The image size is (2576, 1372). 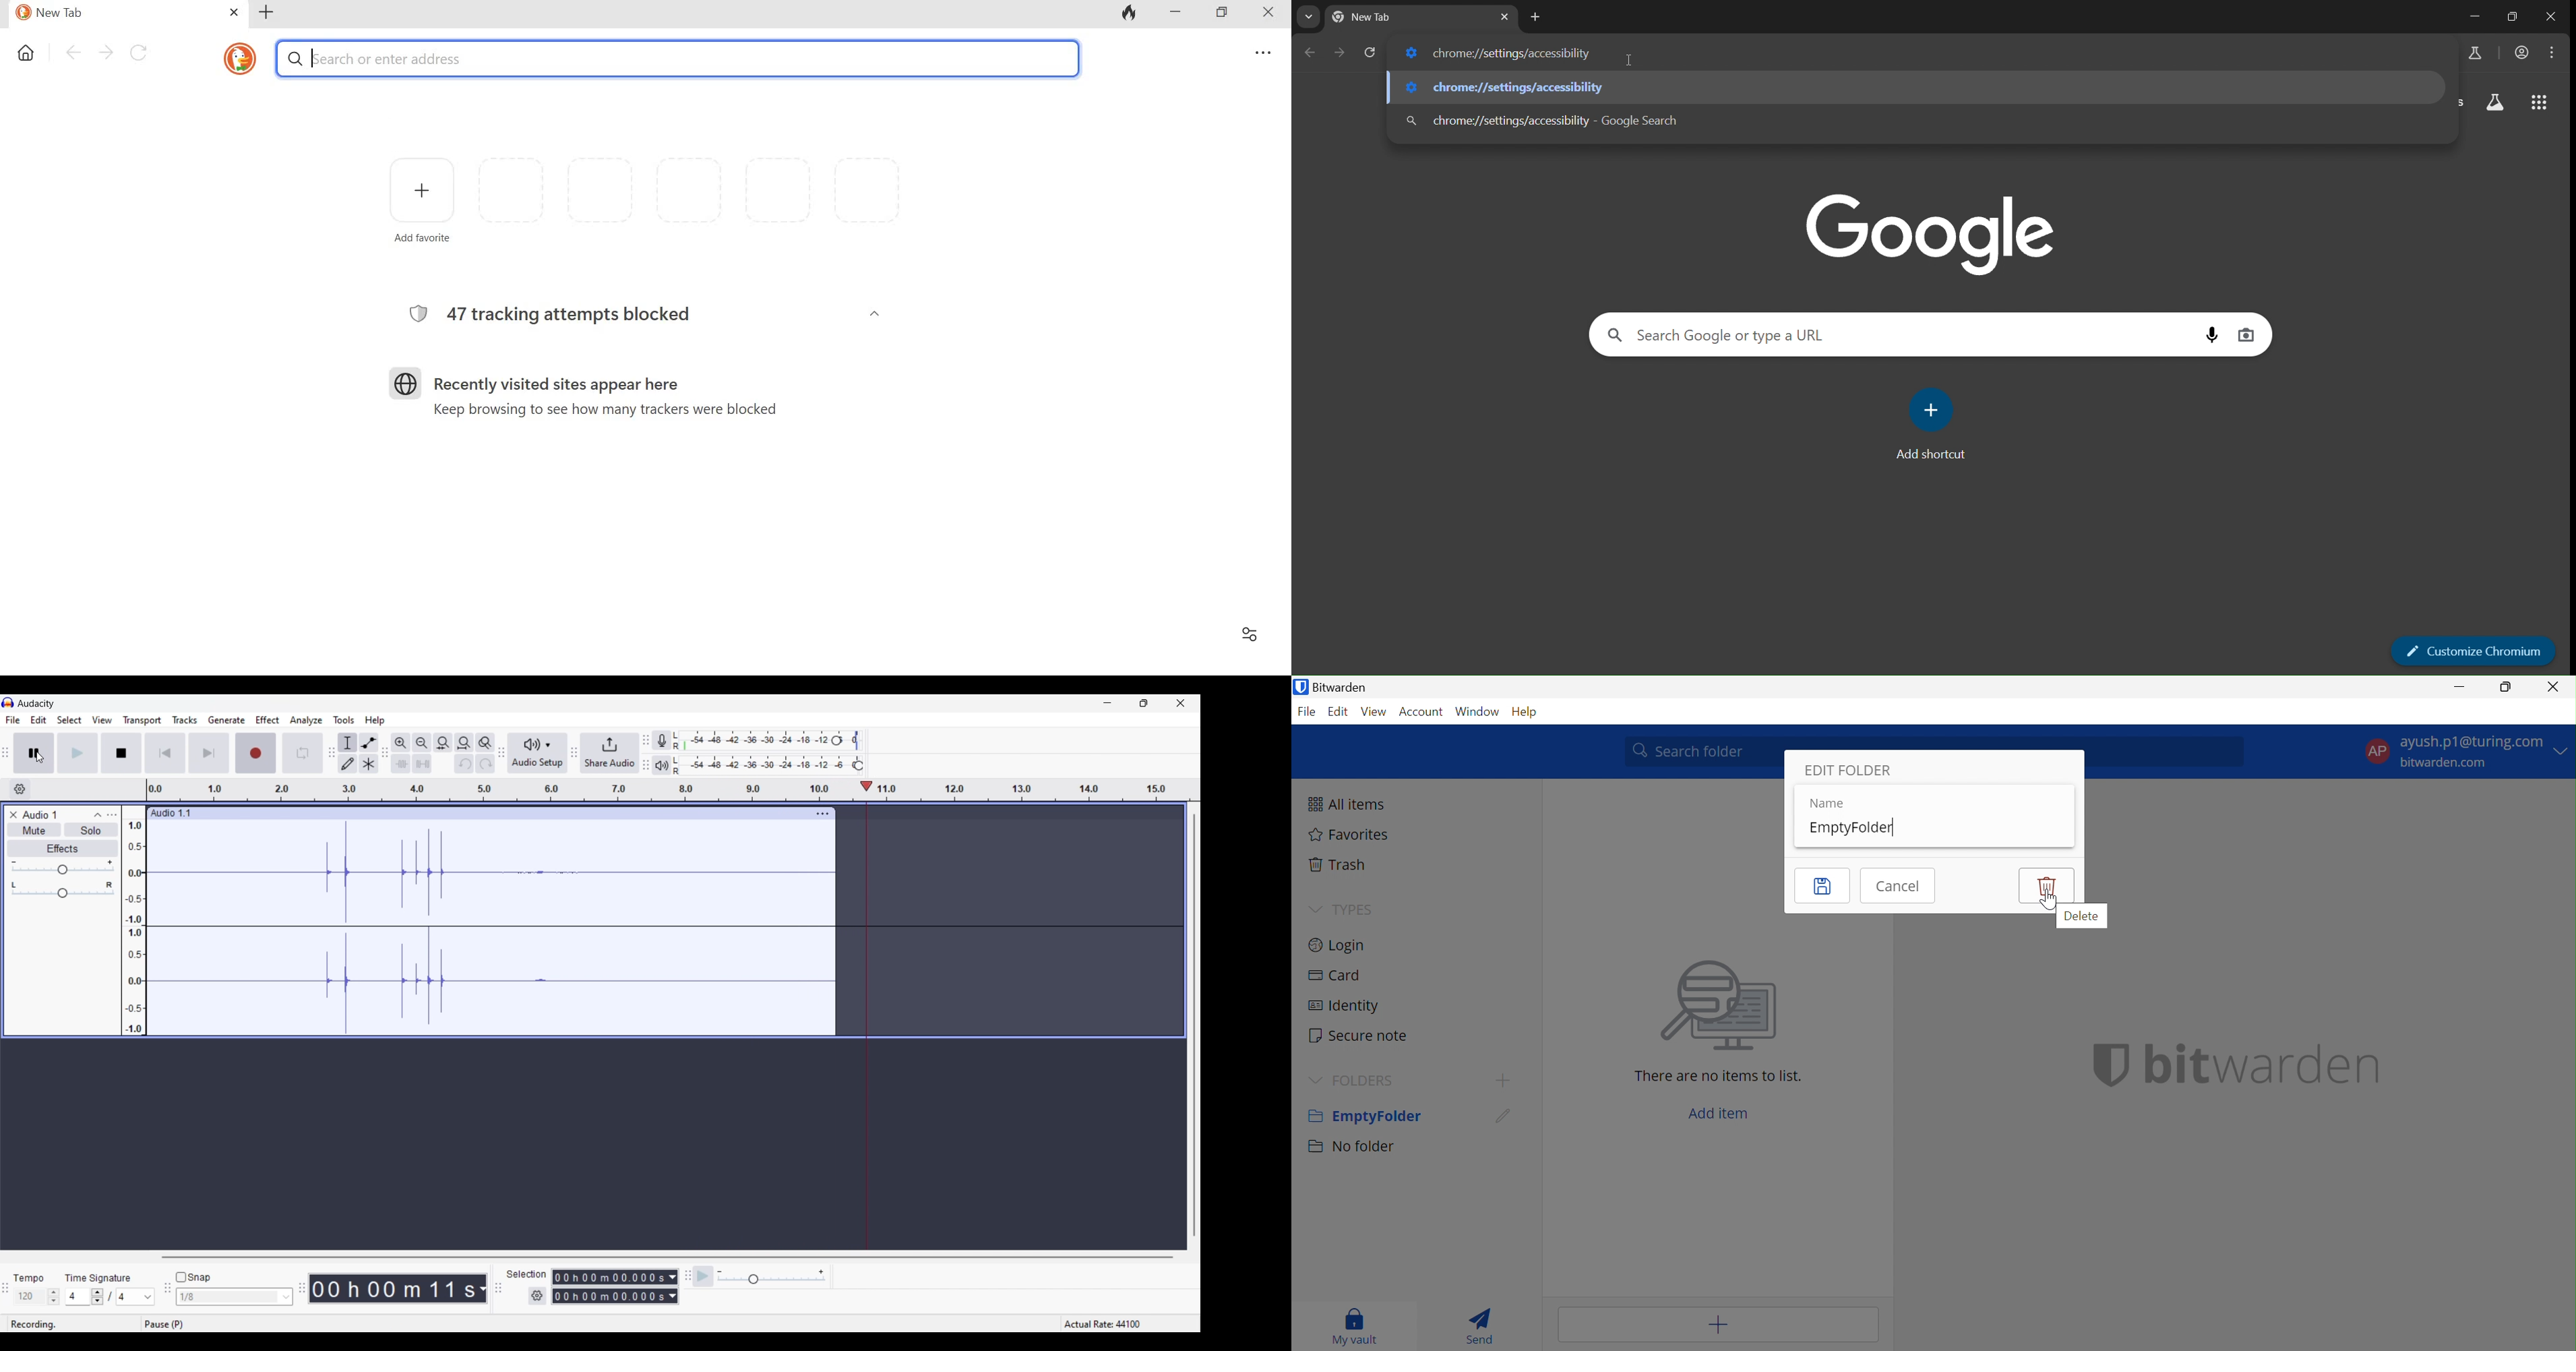 What do you see at coordinates (1332, 686) in the screenshot?
I see `Bitwarden` at bounding box center [1332, 686].